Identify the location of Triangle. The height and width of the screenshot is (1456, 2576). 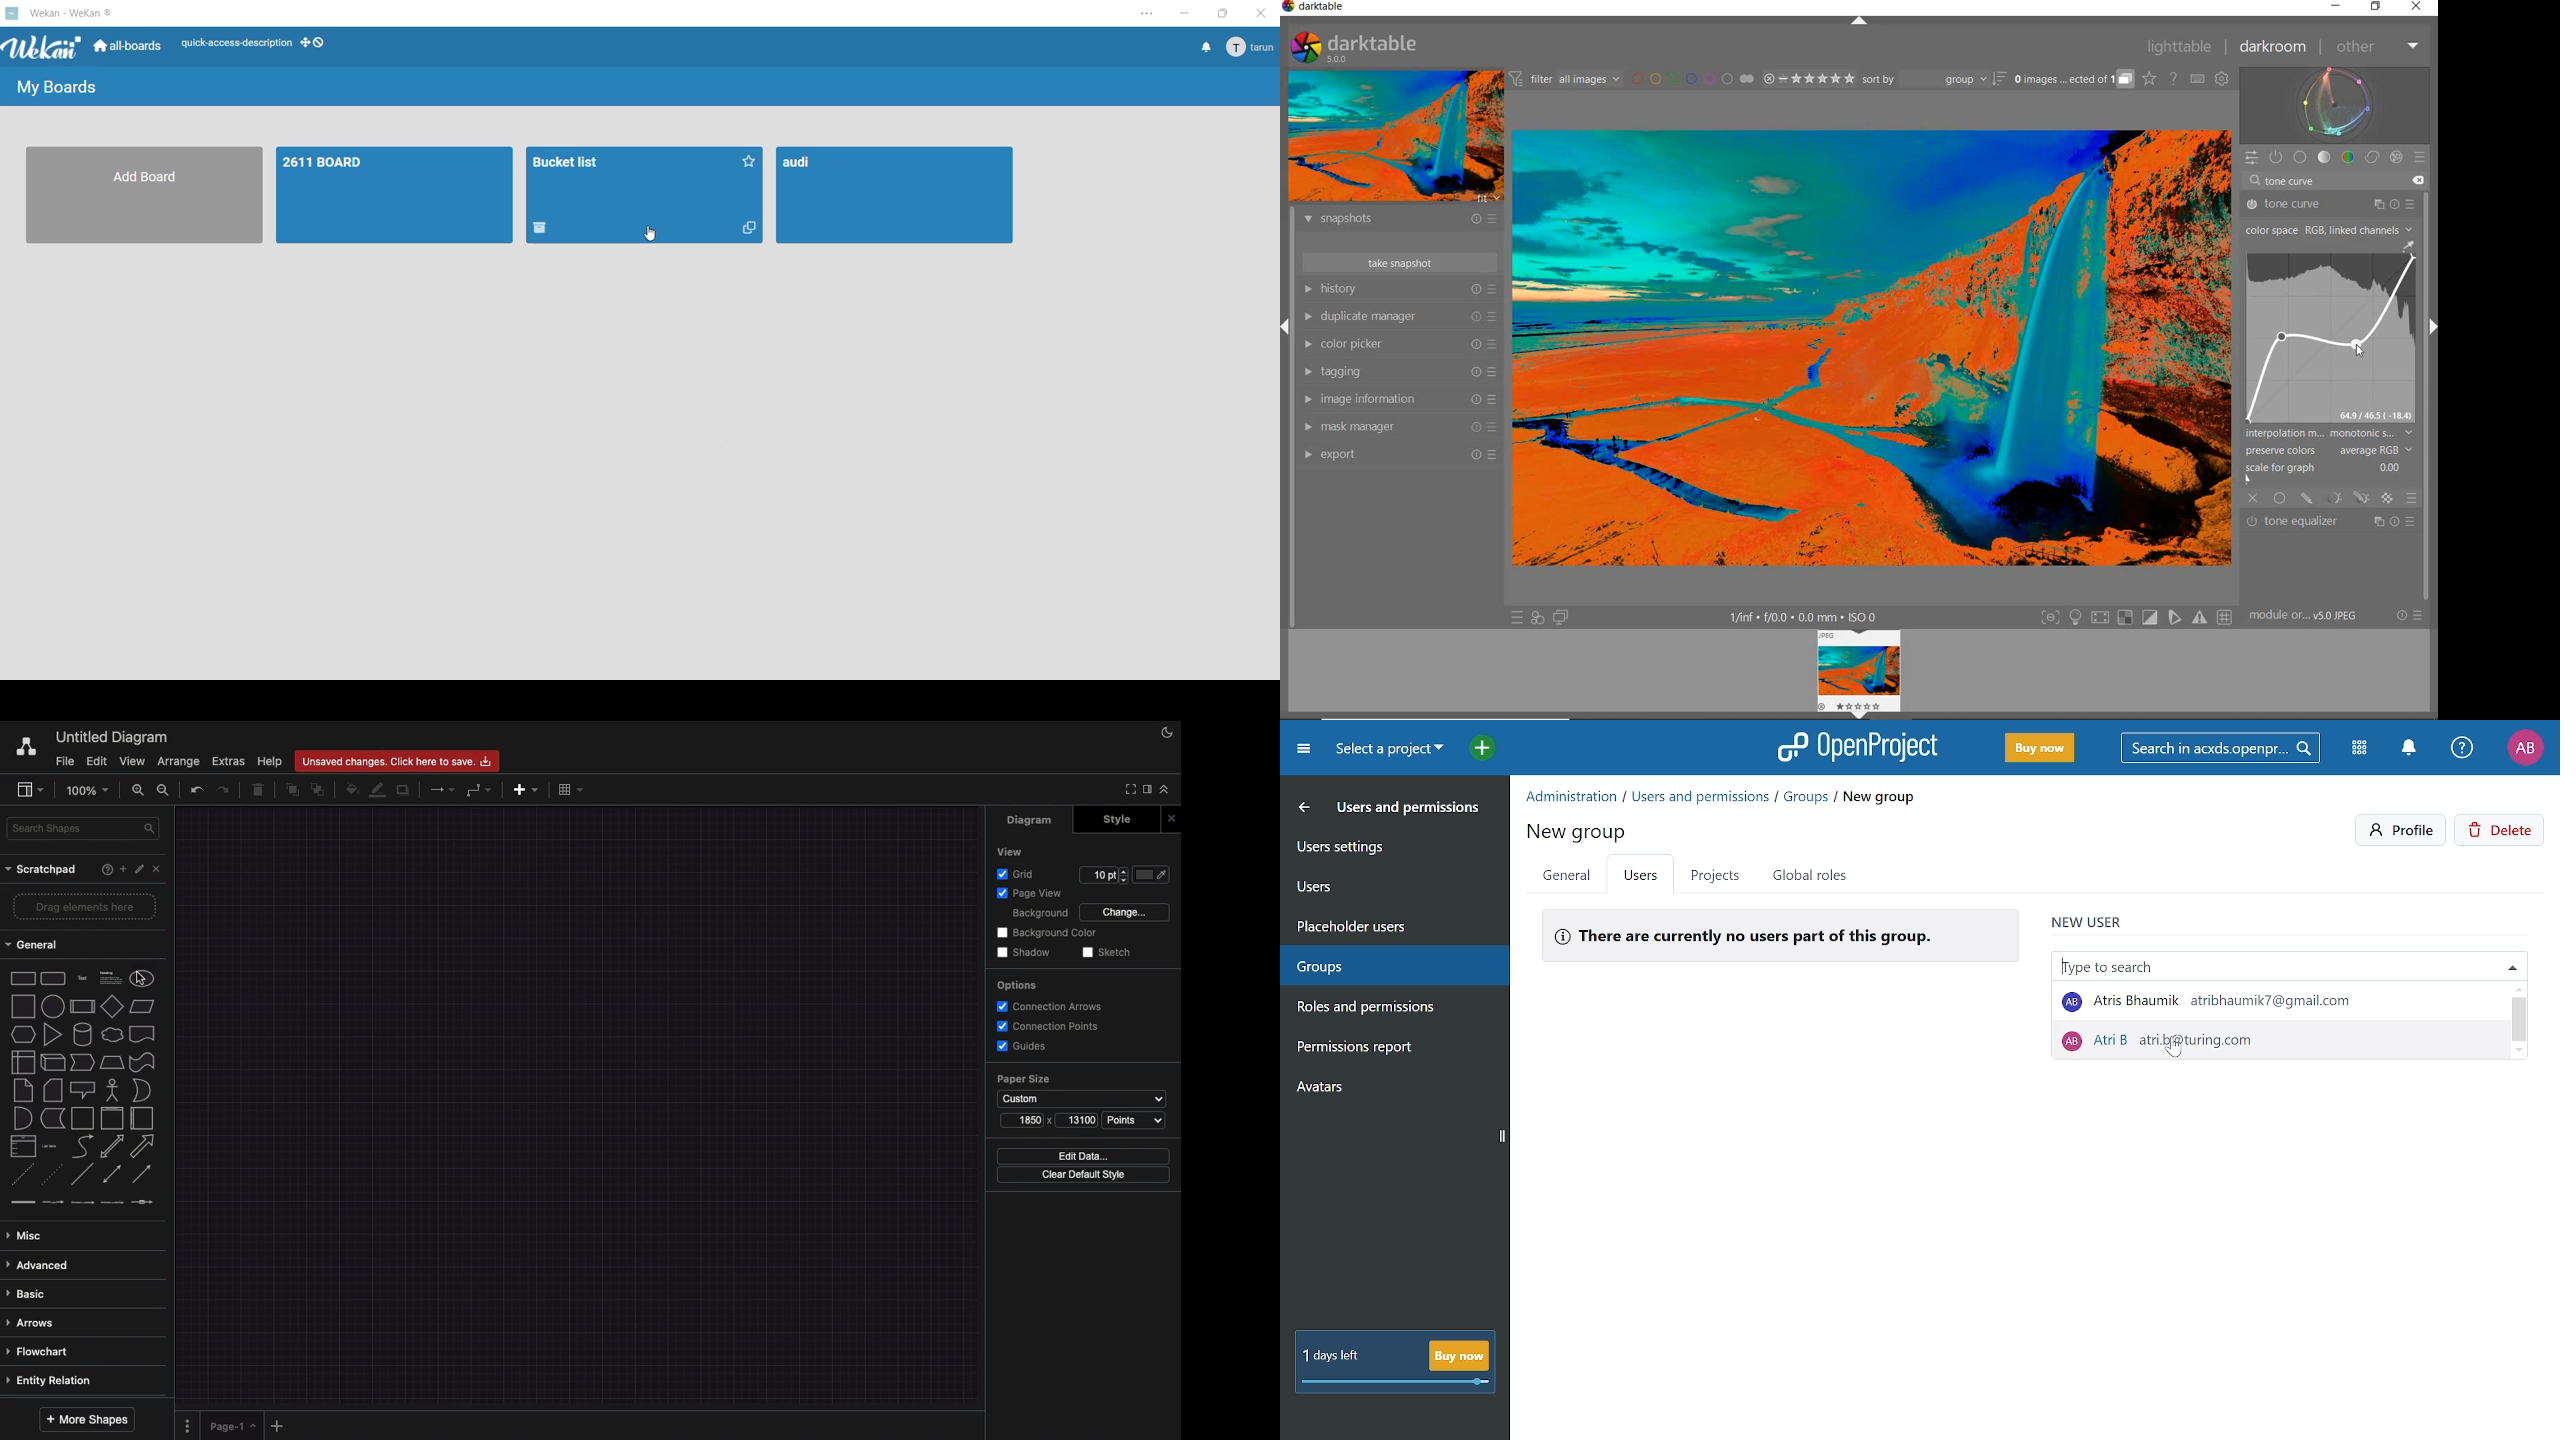
(53, 1034).